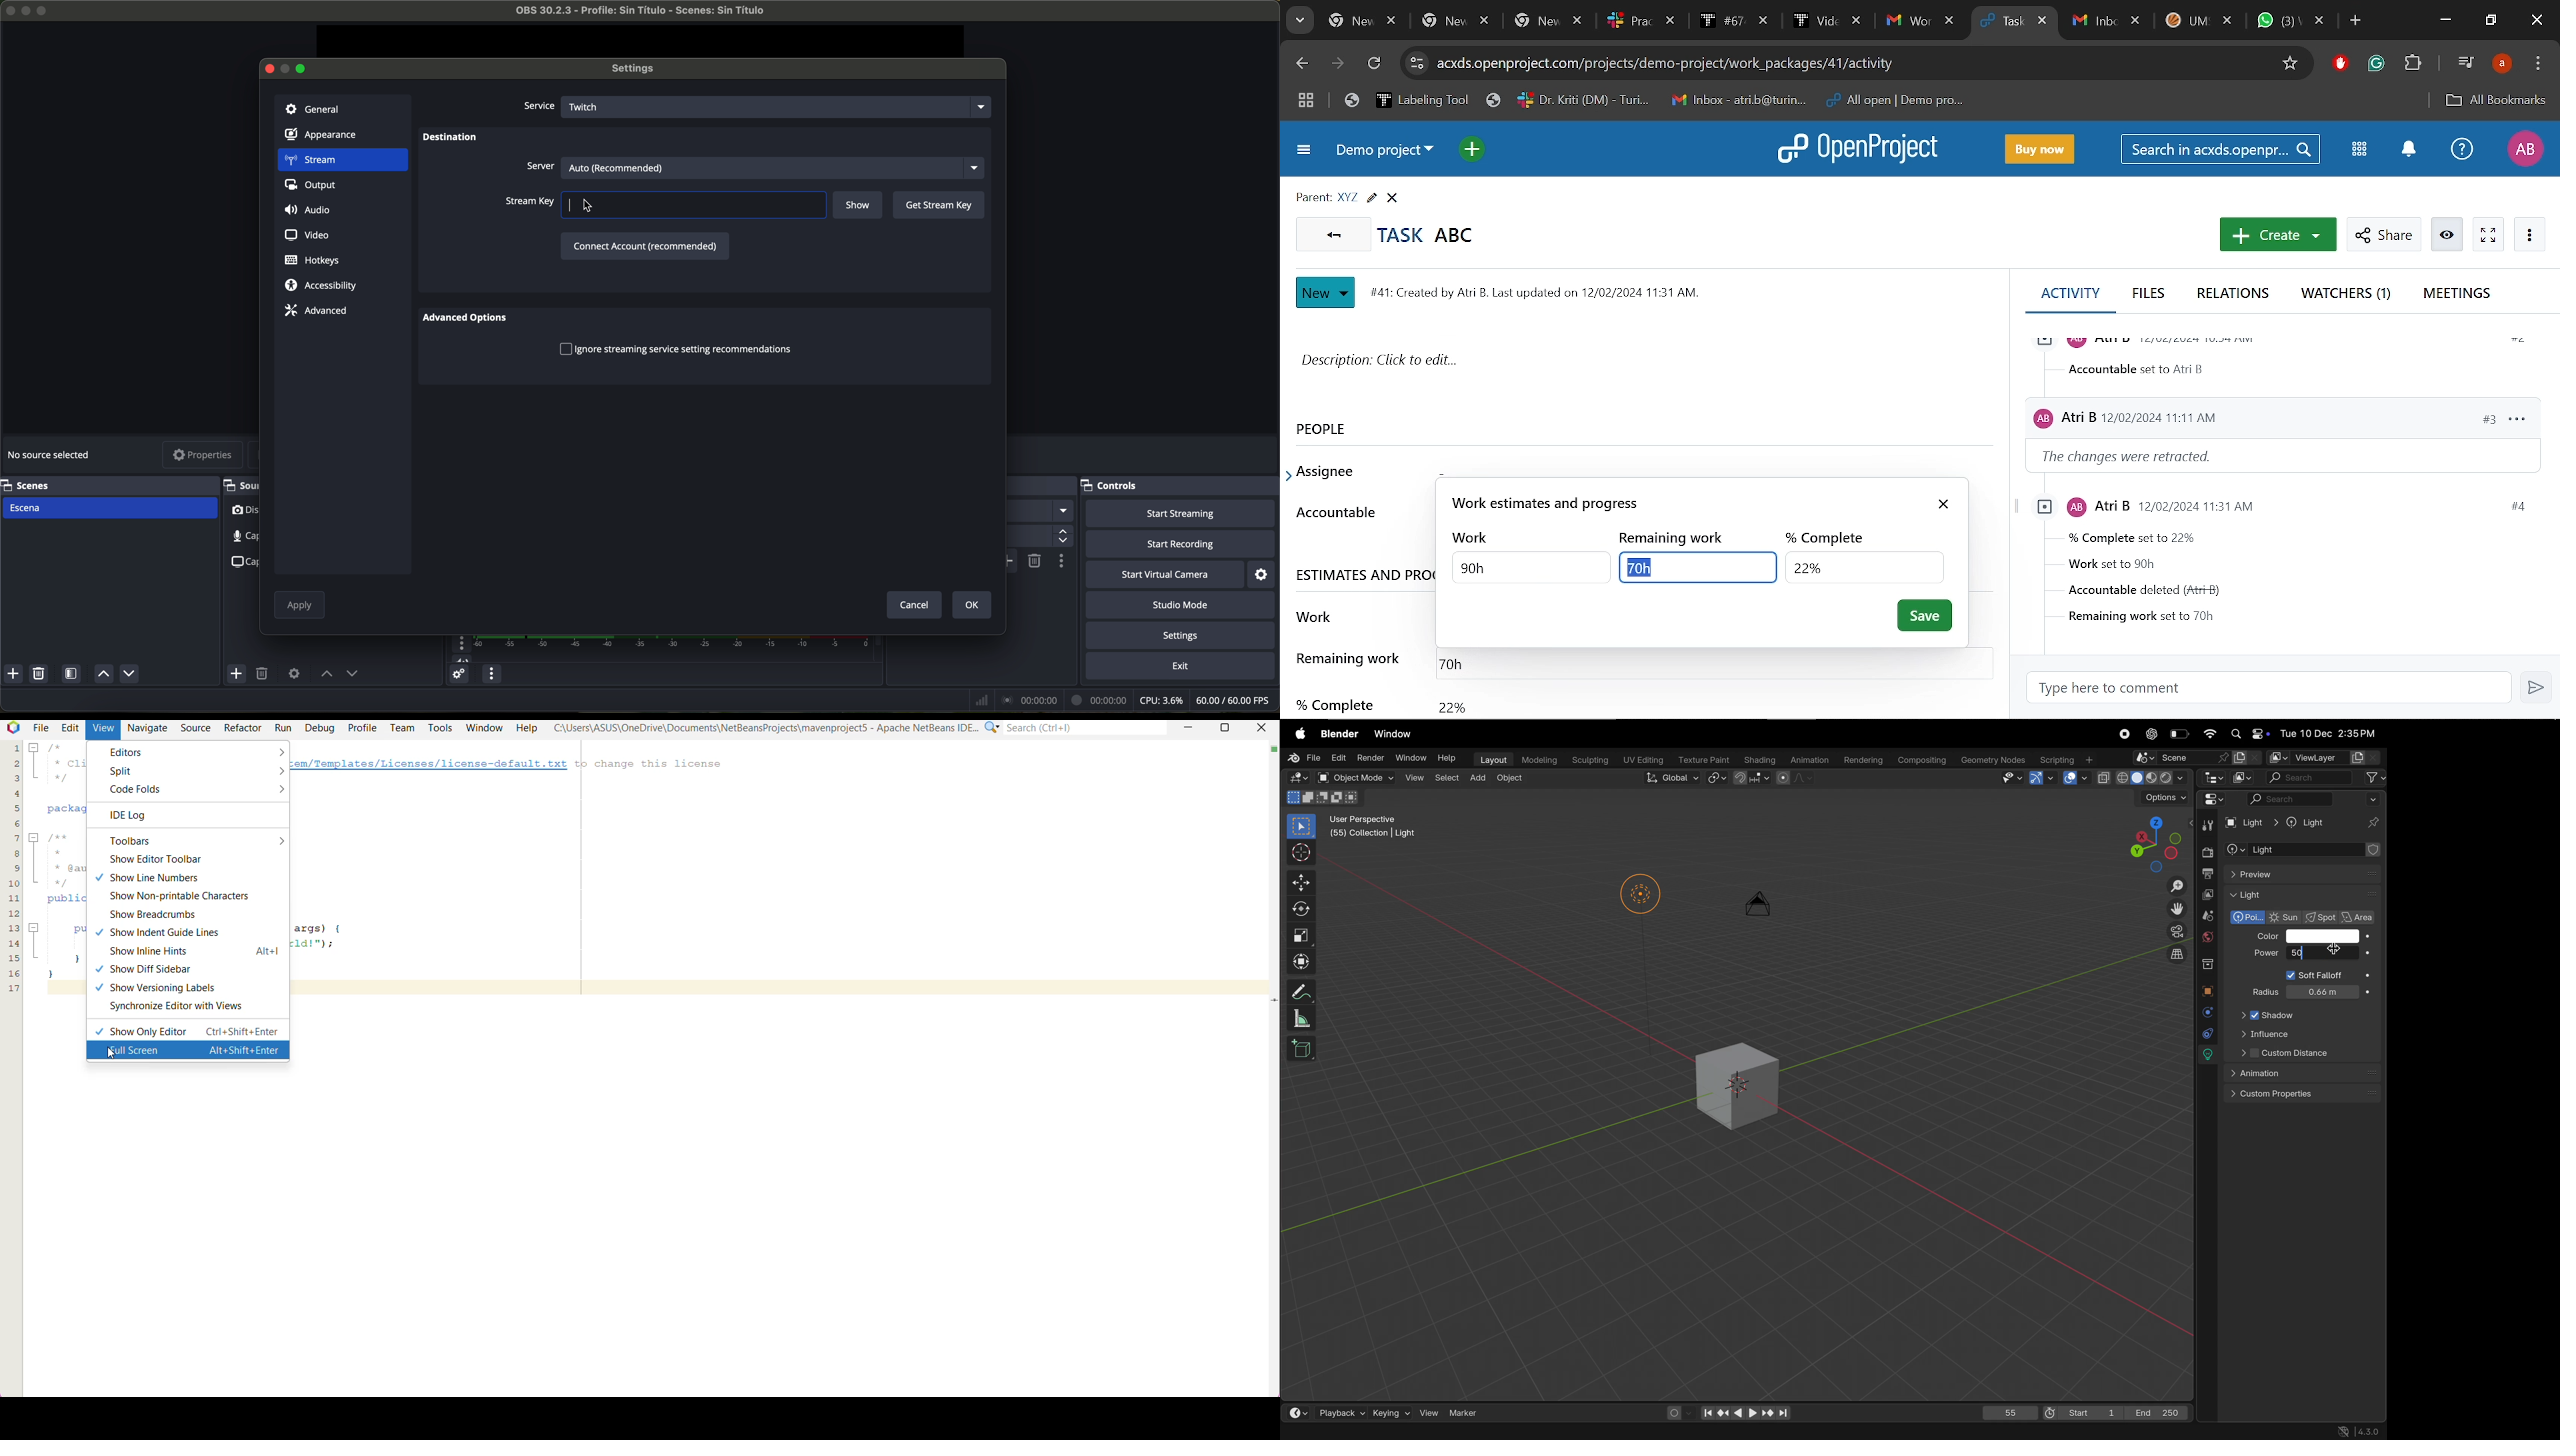 Image resolution: width=2576 pixels, height=1456 pixels. Describe the element at coordinates (2140, 457) in the screenshot. I see `the changes were retracted` at that location.